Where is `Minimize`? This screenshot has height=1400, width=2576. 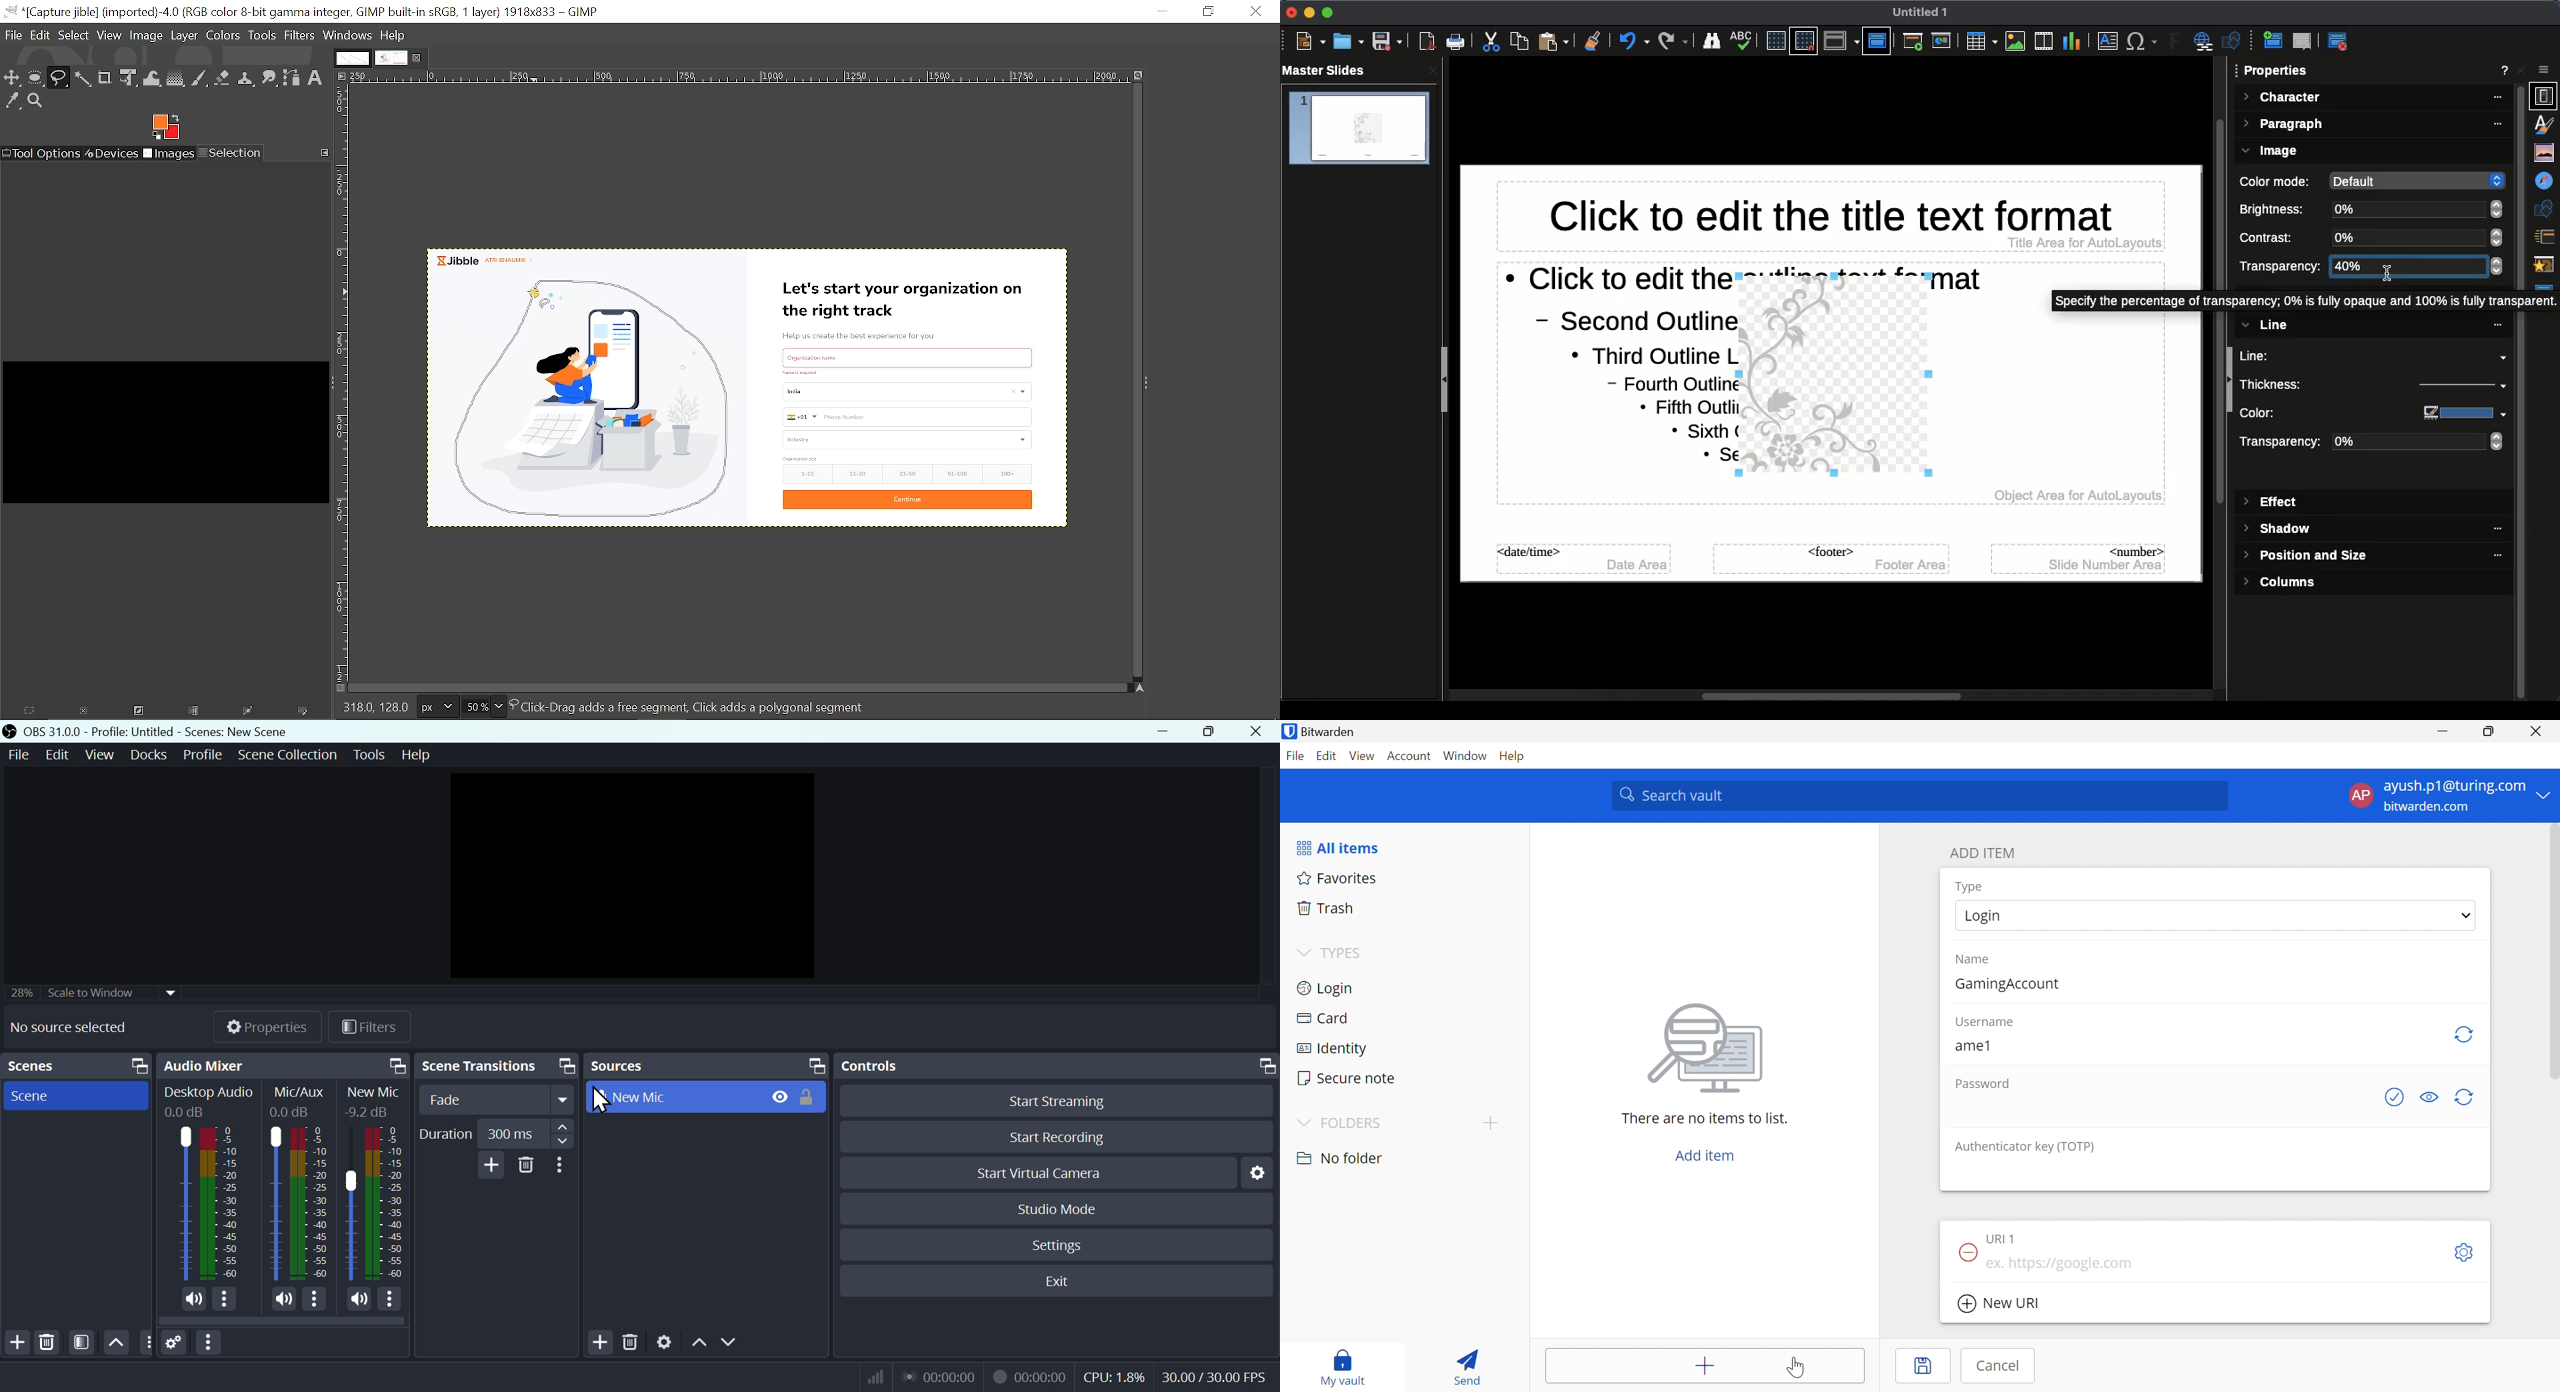 Minimize is located at coordinates (2443, 732).